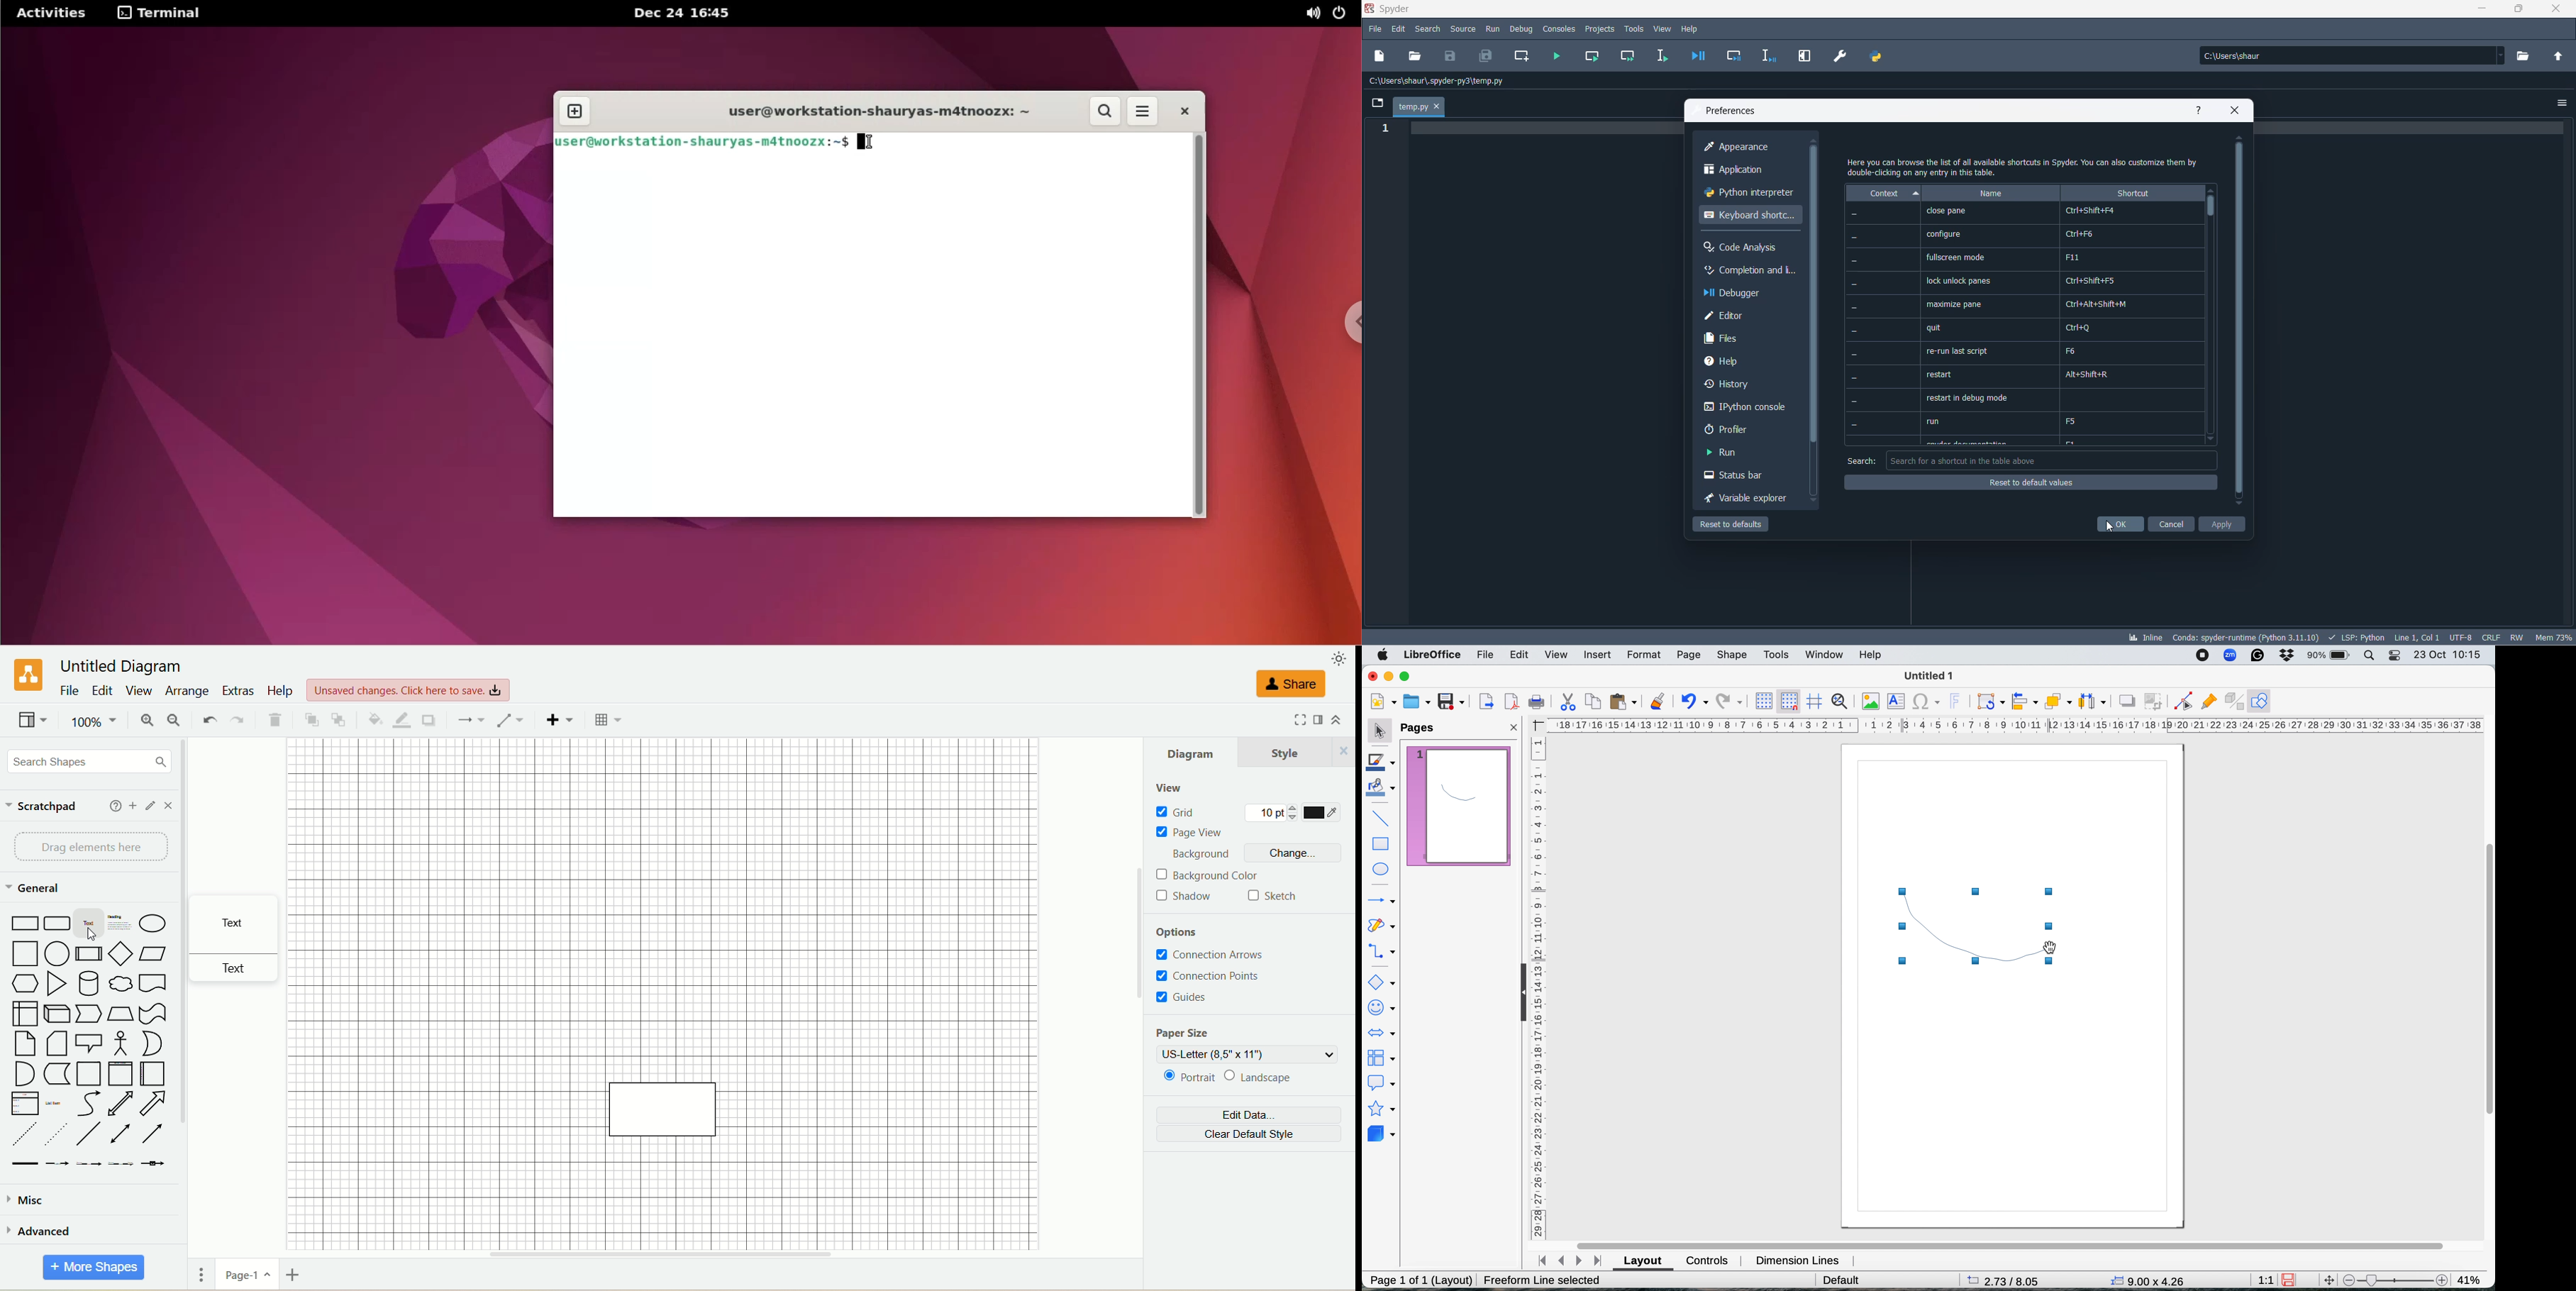 This screenshot has width=2576, height=1316. I want to click on zoom in, so click(147, 720).